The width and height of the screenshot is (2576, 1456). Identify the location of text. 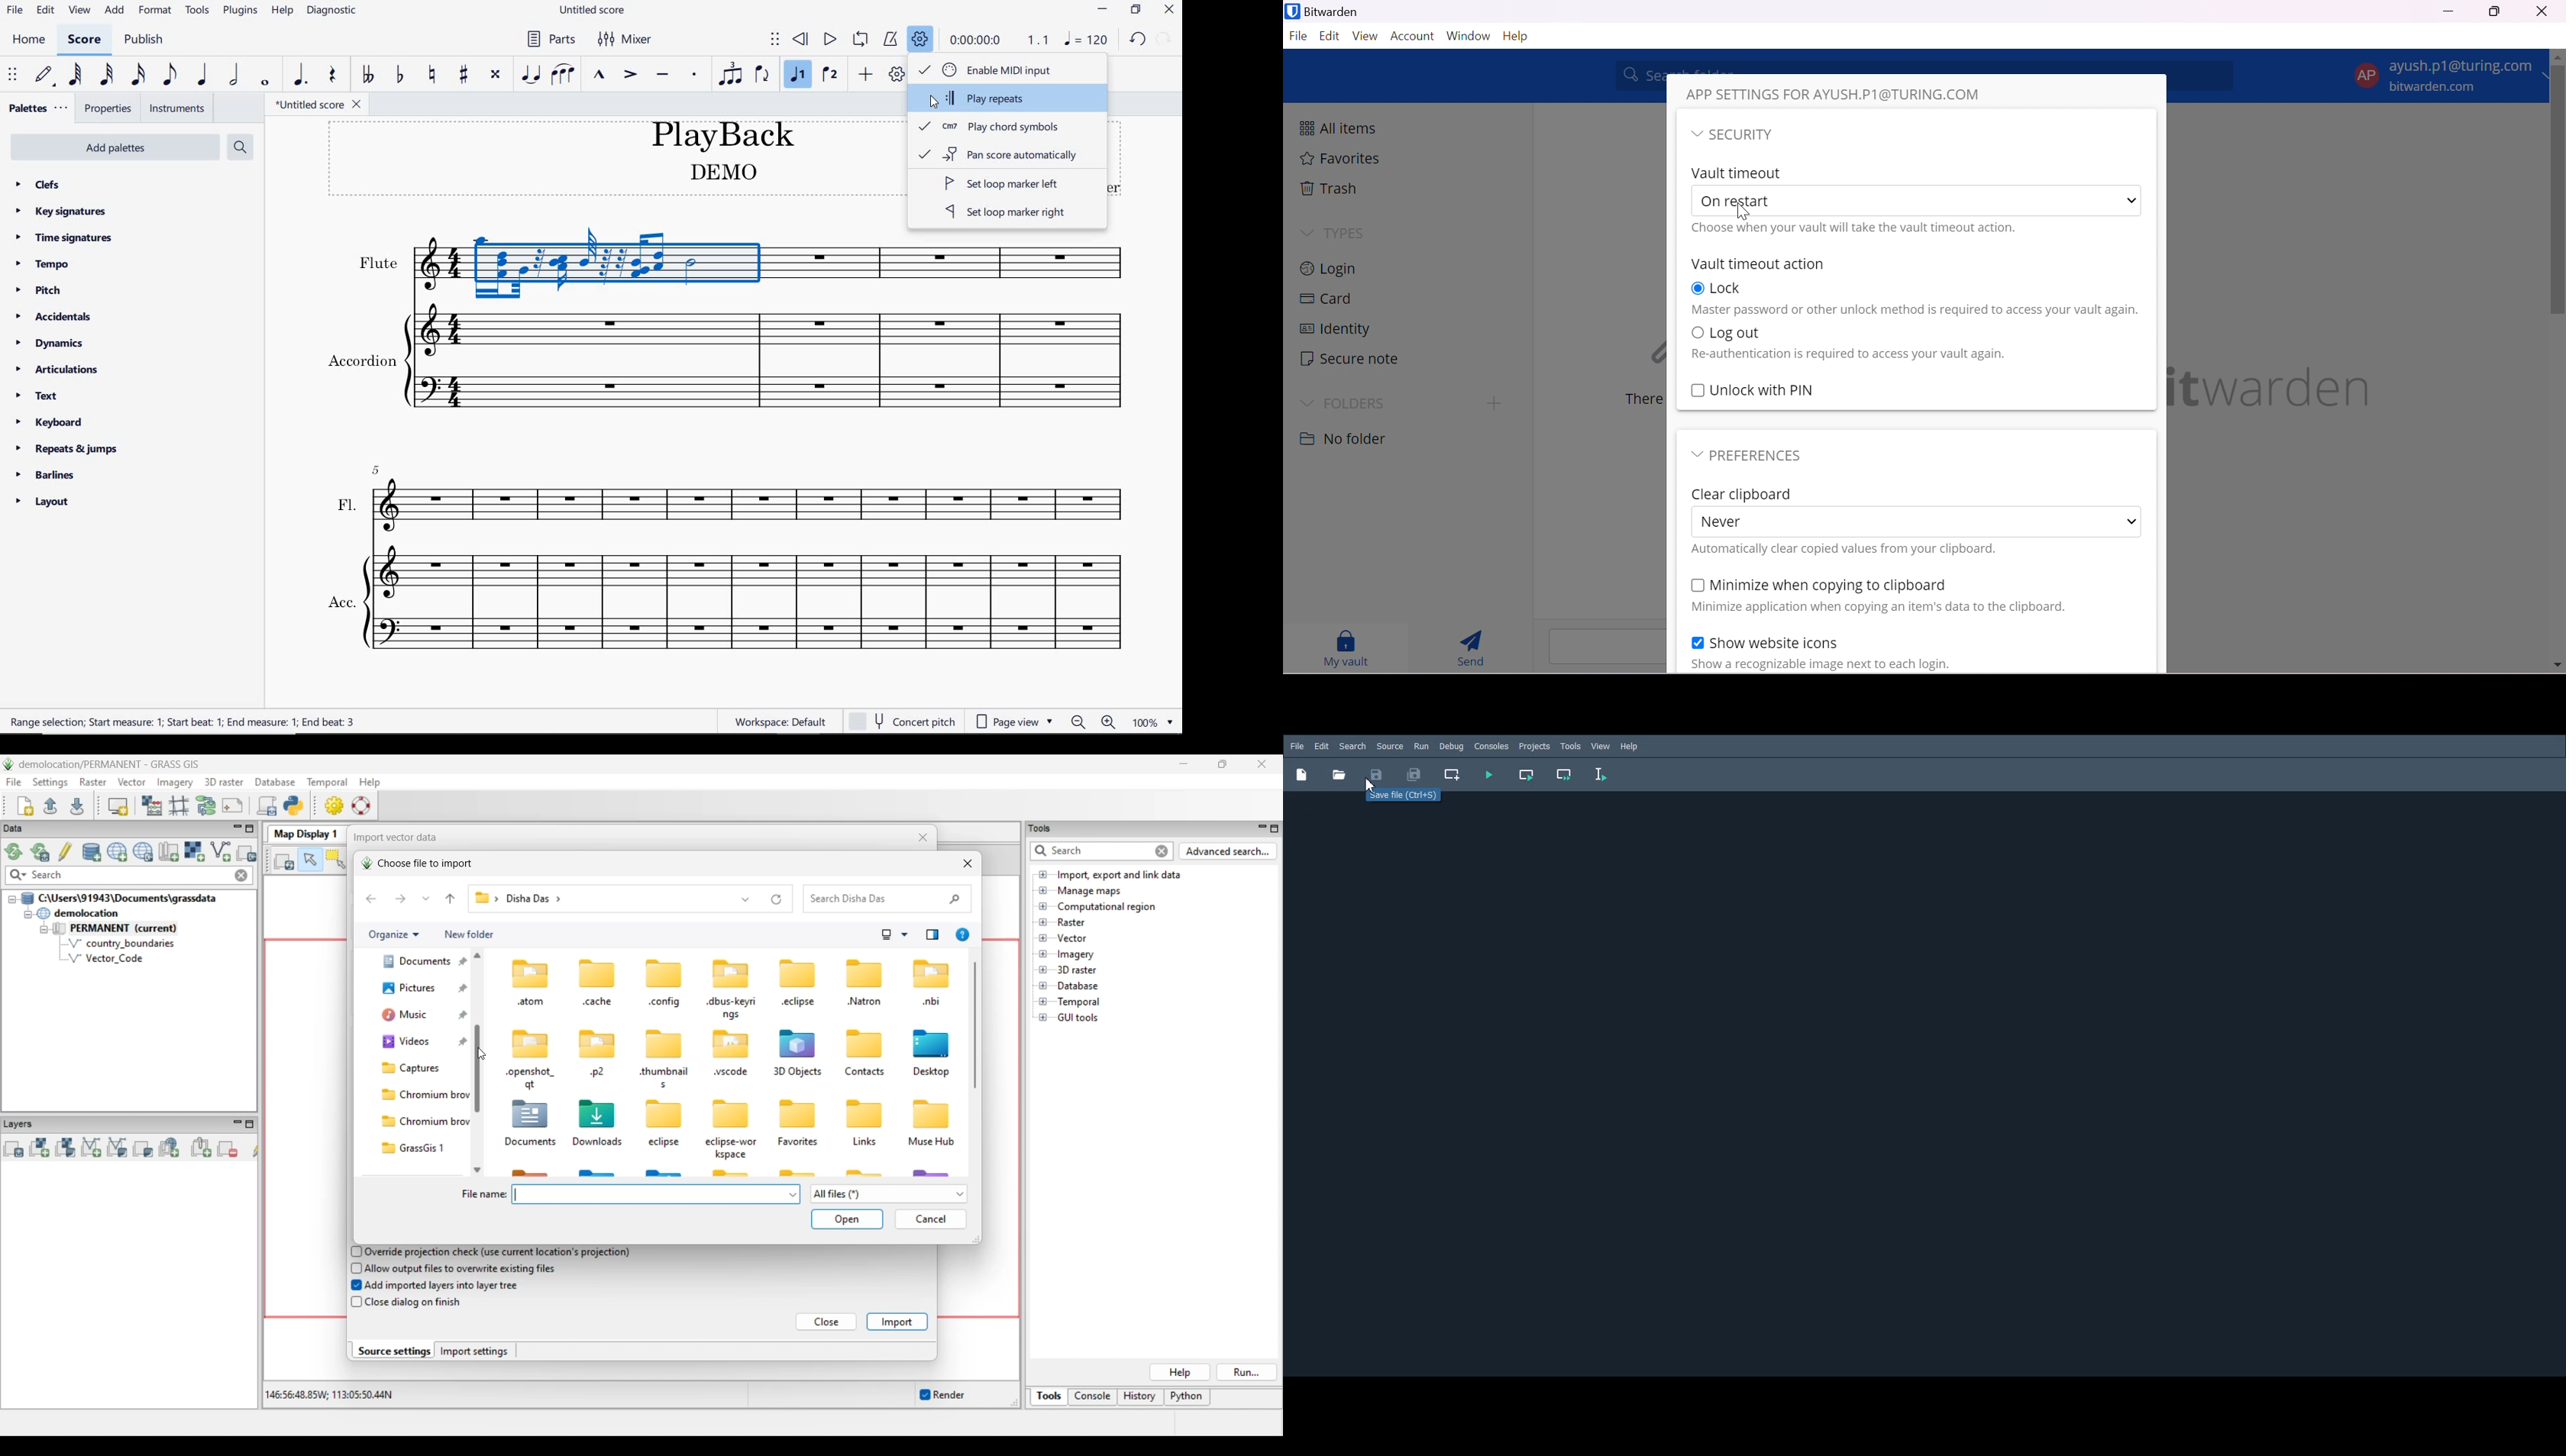
(40, 395).